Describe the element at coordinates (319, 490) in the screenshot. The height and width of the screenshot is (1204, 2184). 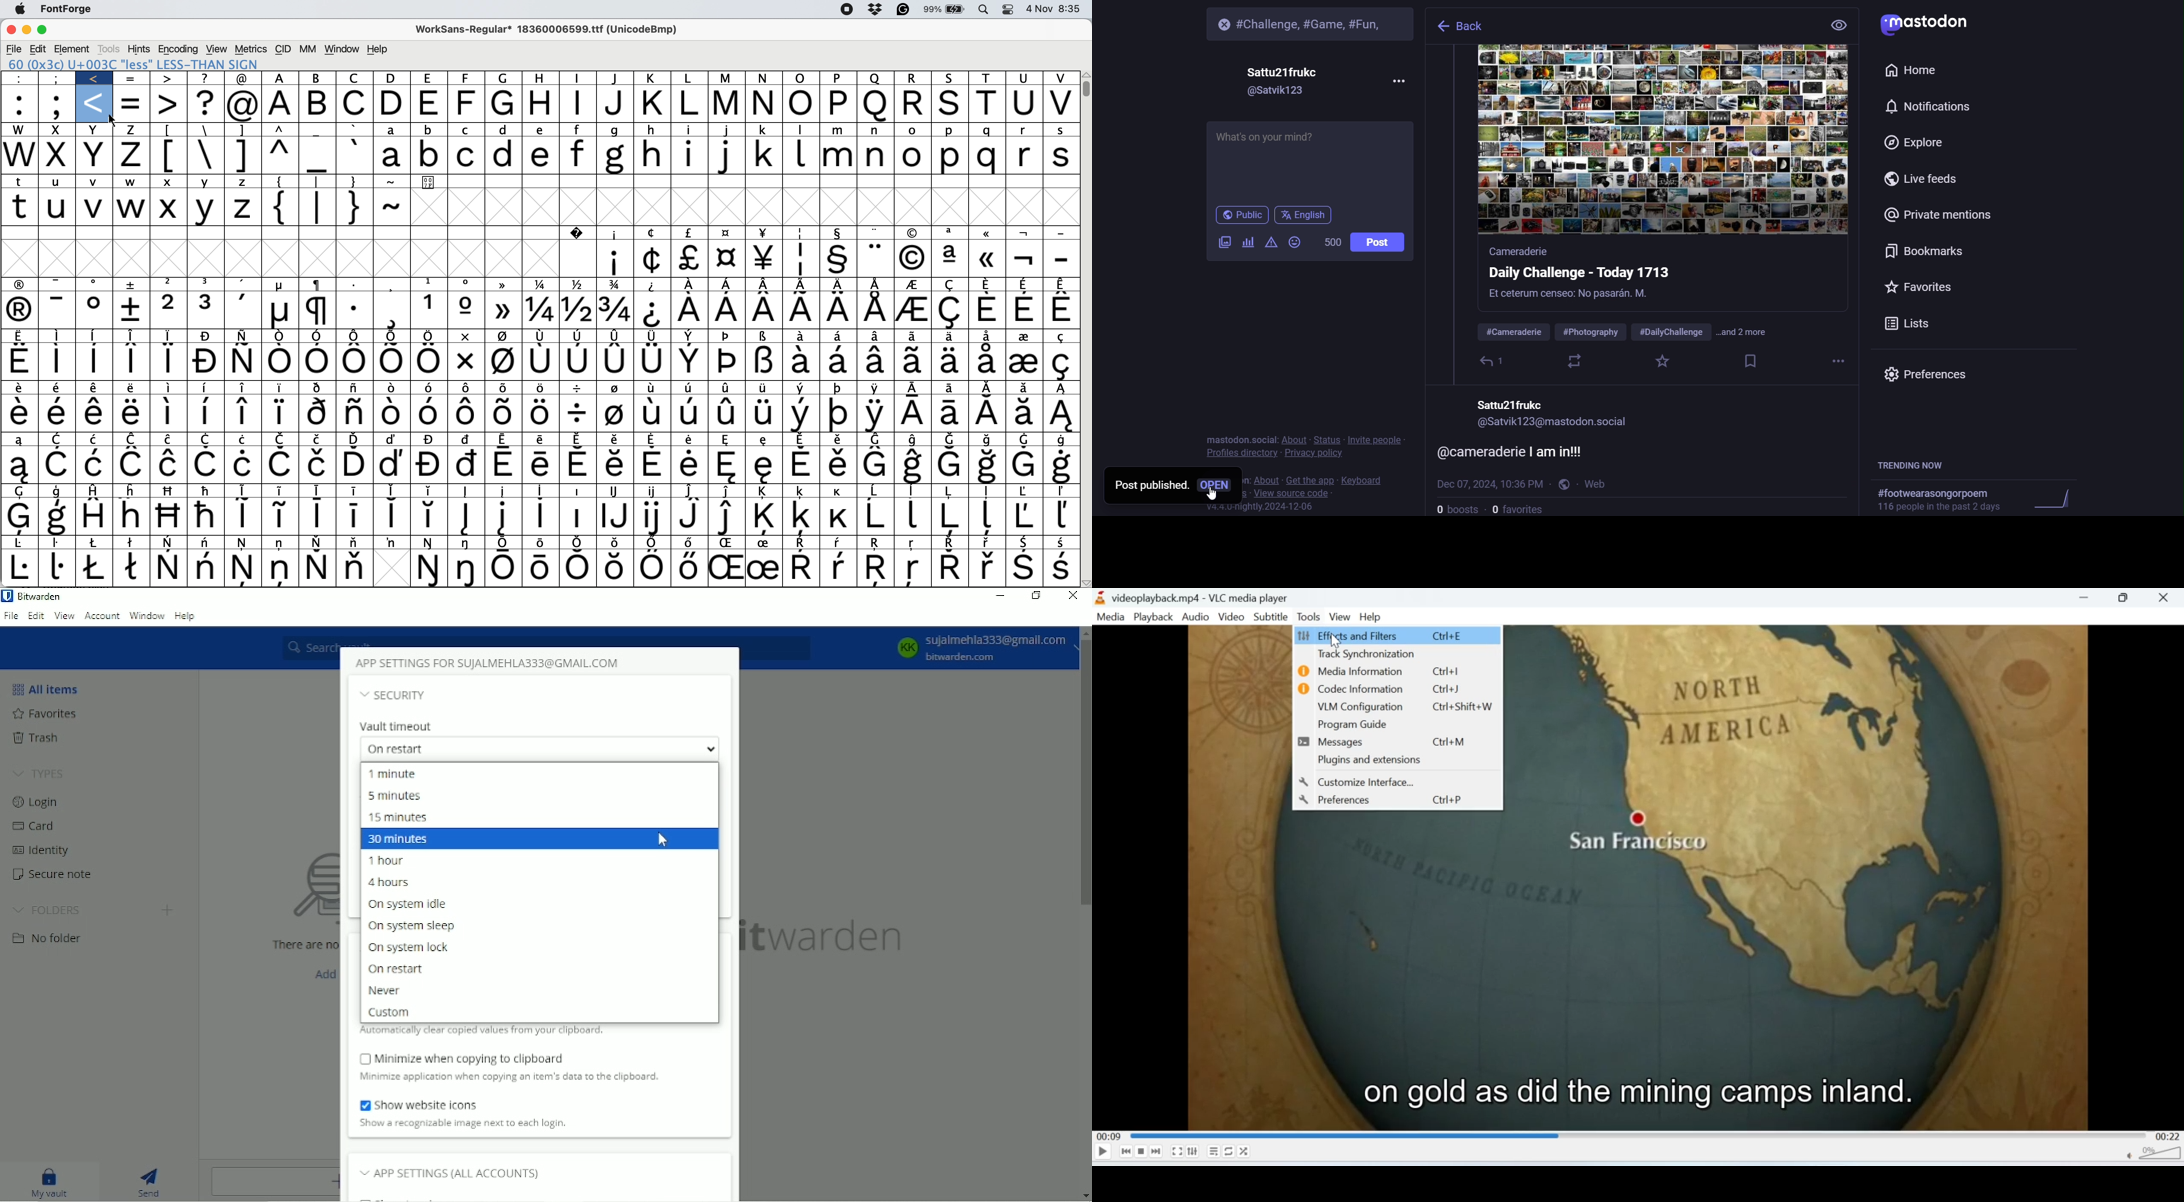
I see `symbol` at that location.